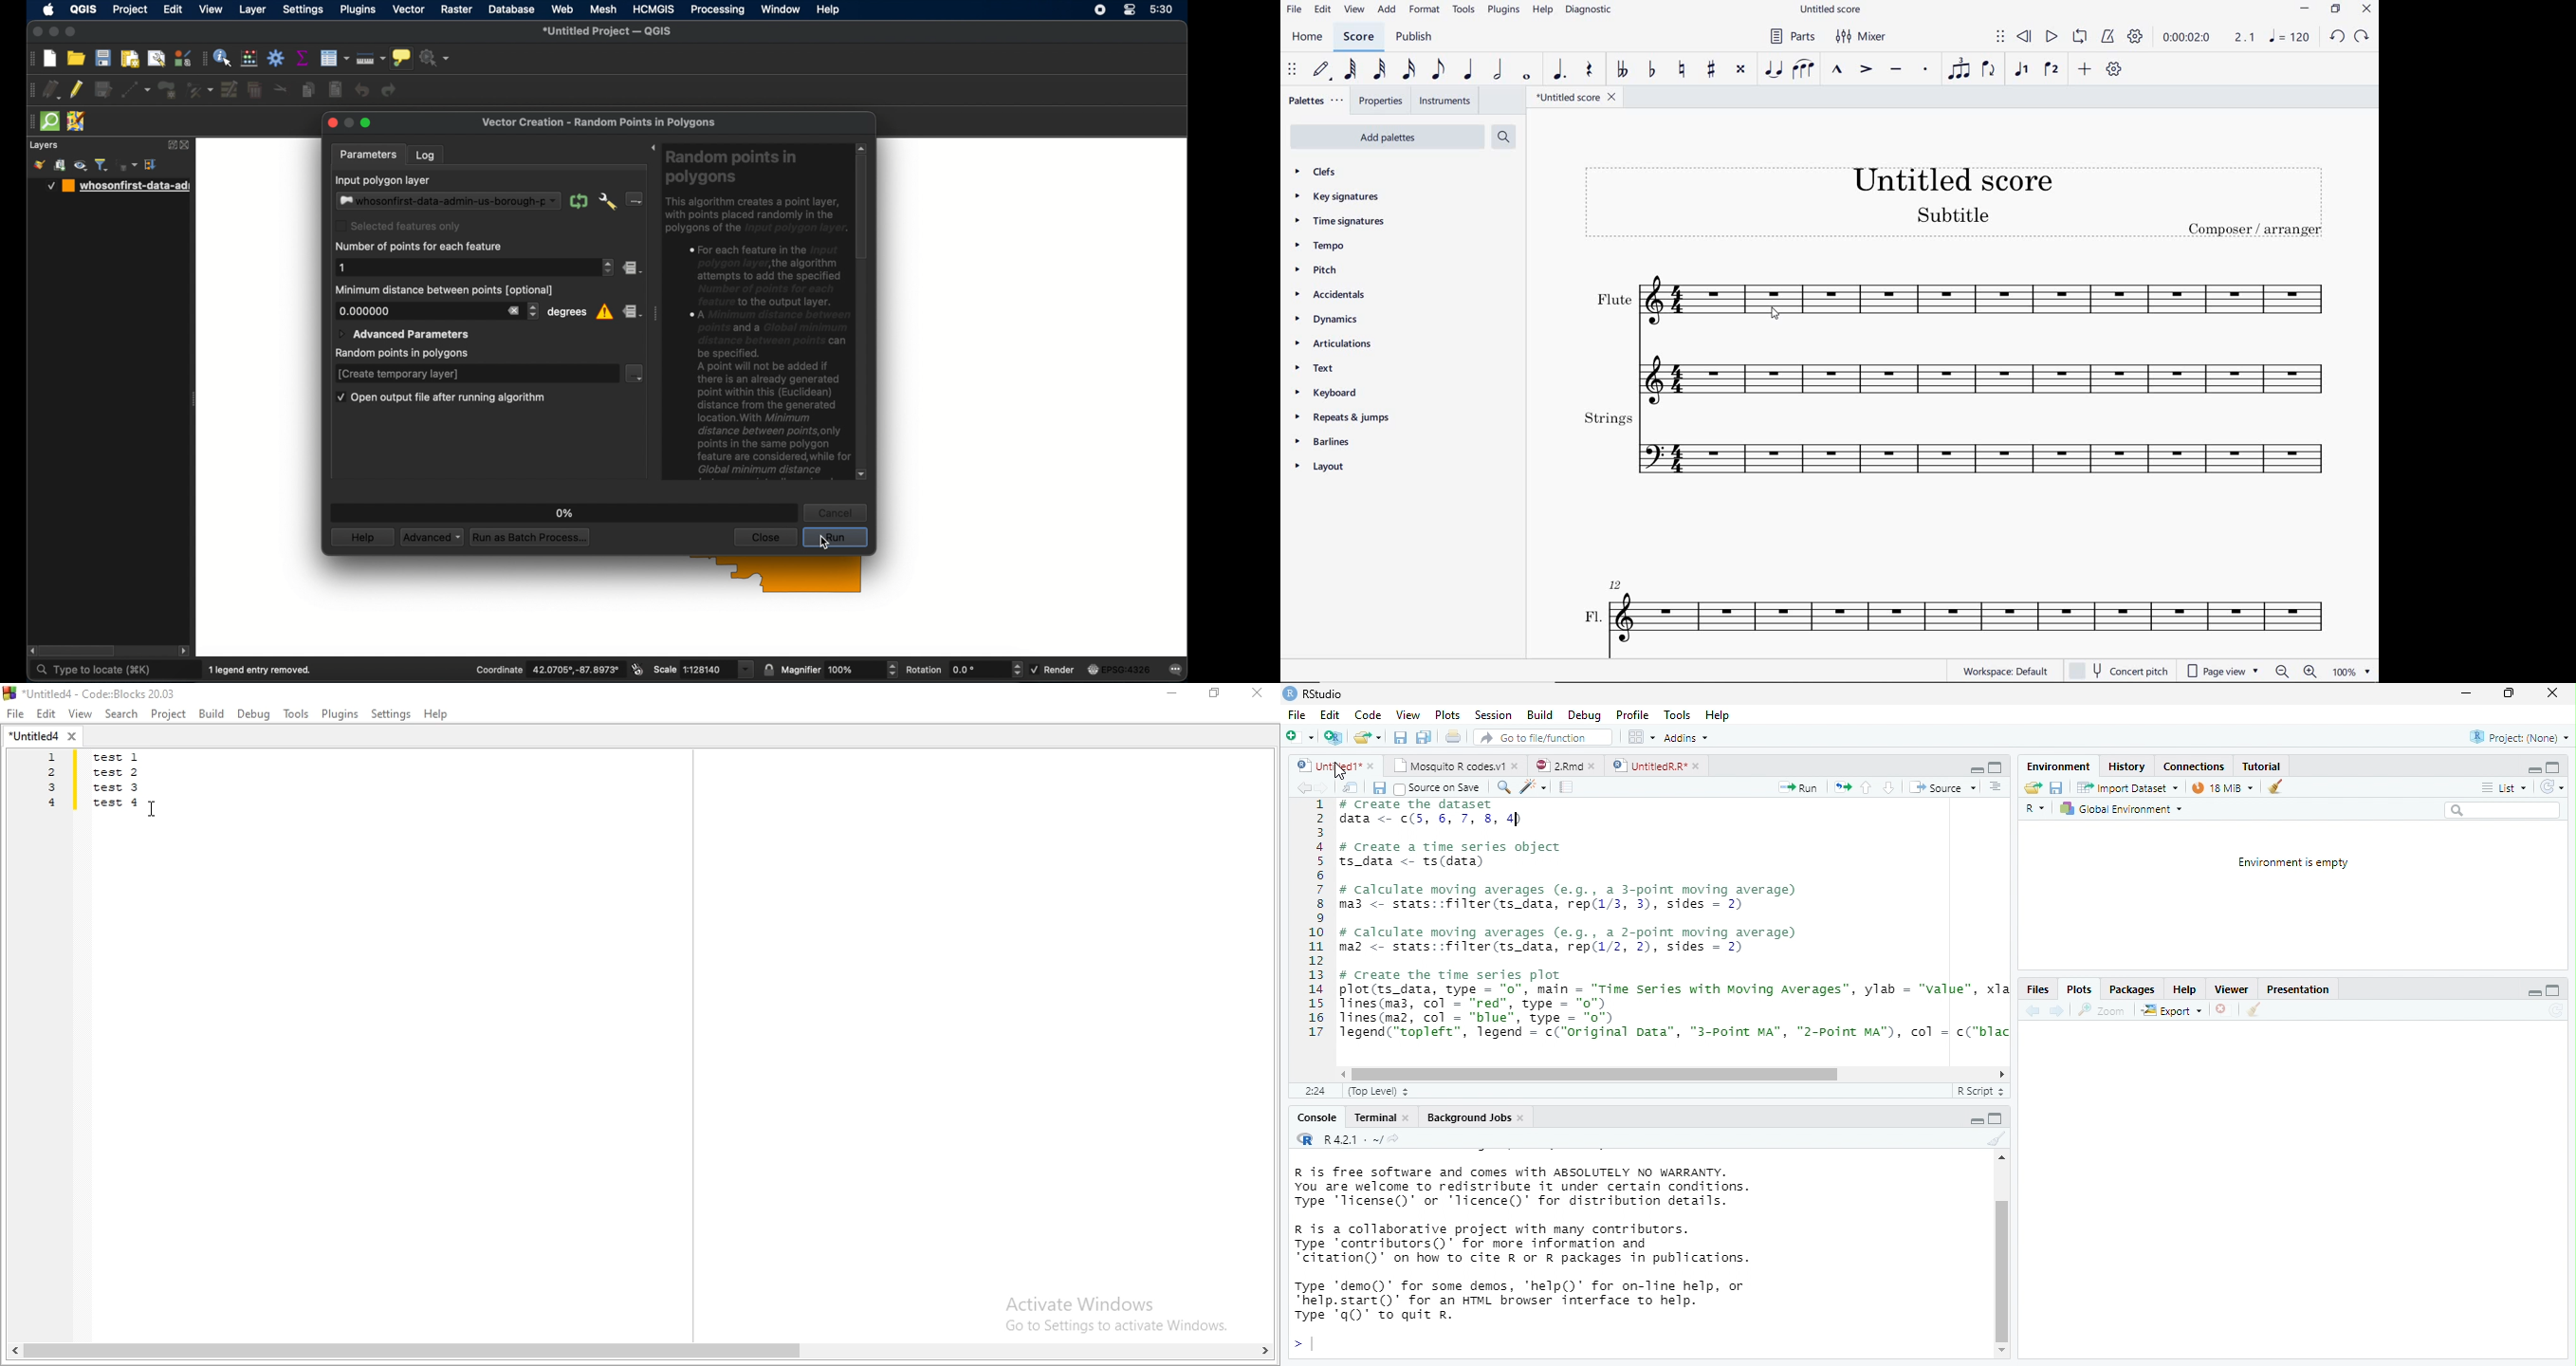 The height and width of the screenshot is (1372, 2576). Describe the element at coordinates (1699, 766) in the screenshot. I see `close` at that location.